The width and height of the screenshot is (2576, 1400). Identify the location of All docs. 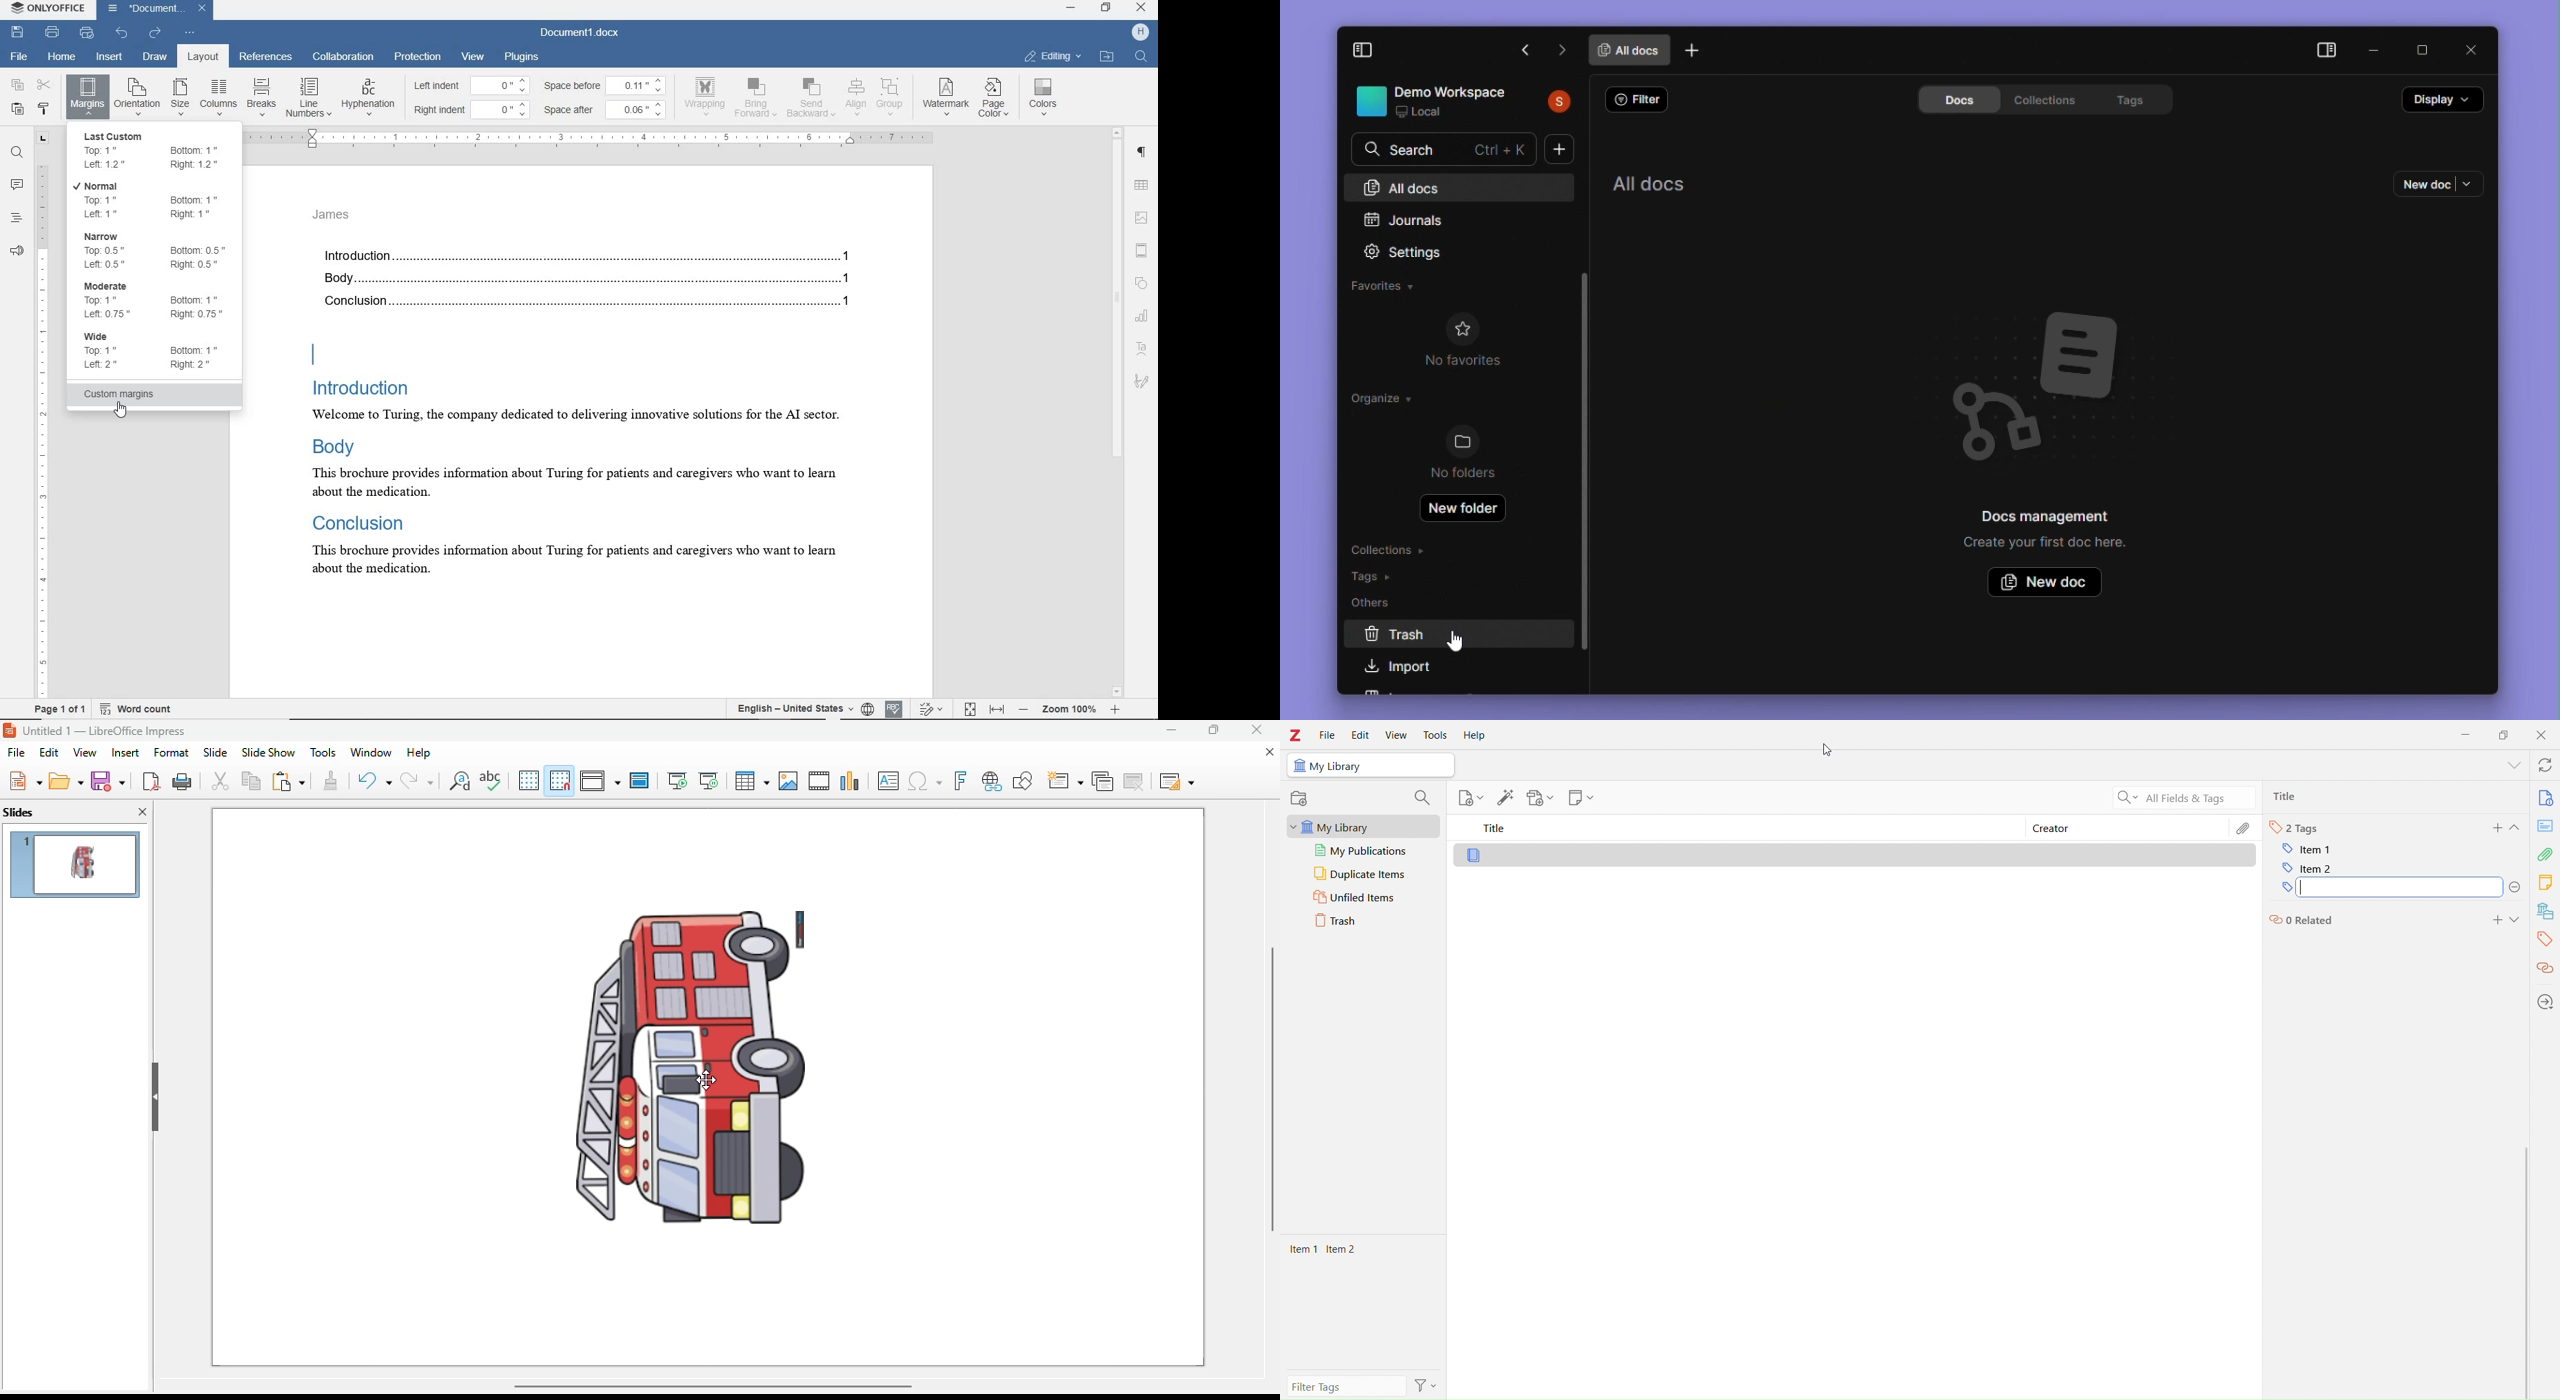
(1460, 188).